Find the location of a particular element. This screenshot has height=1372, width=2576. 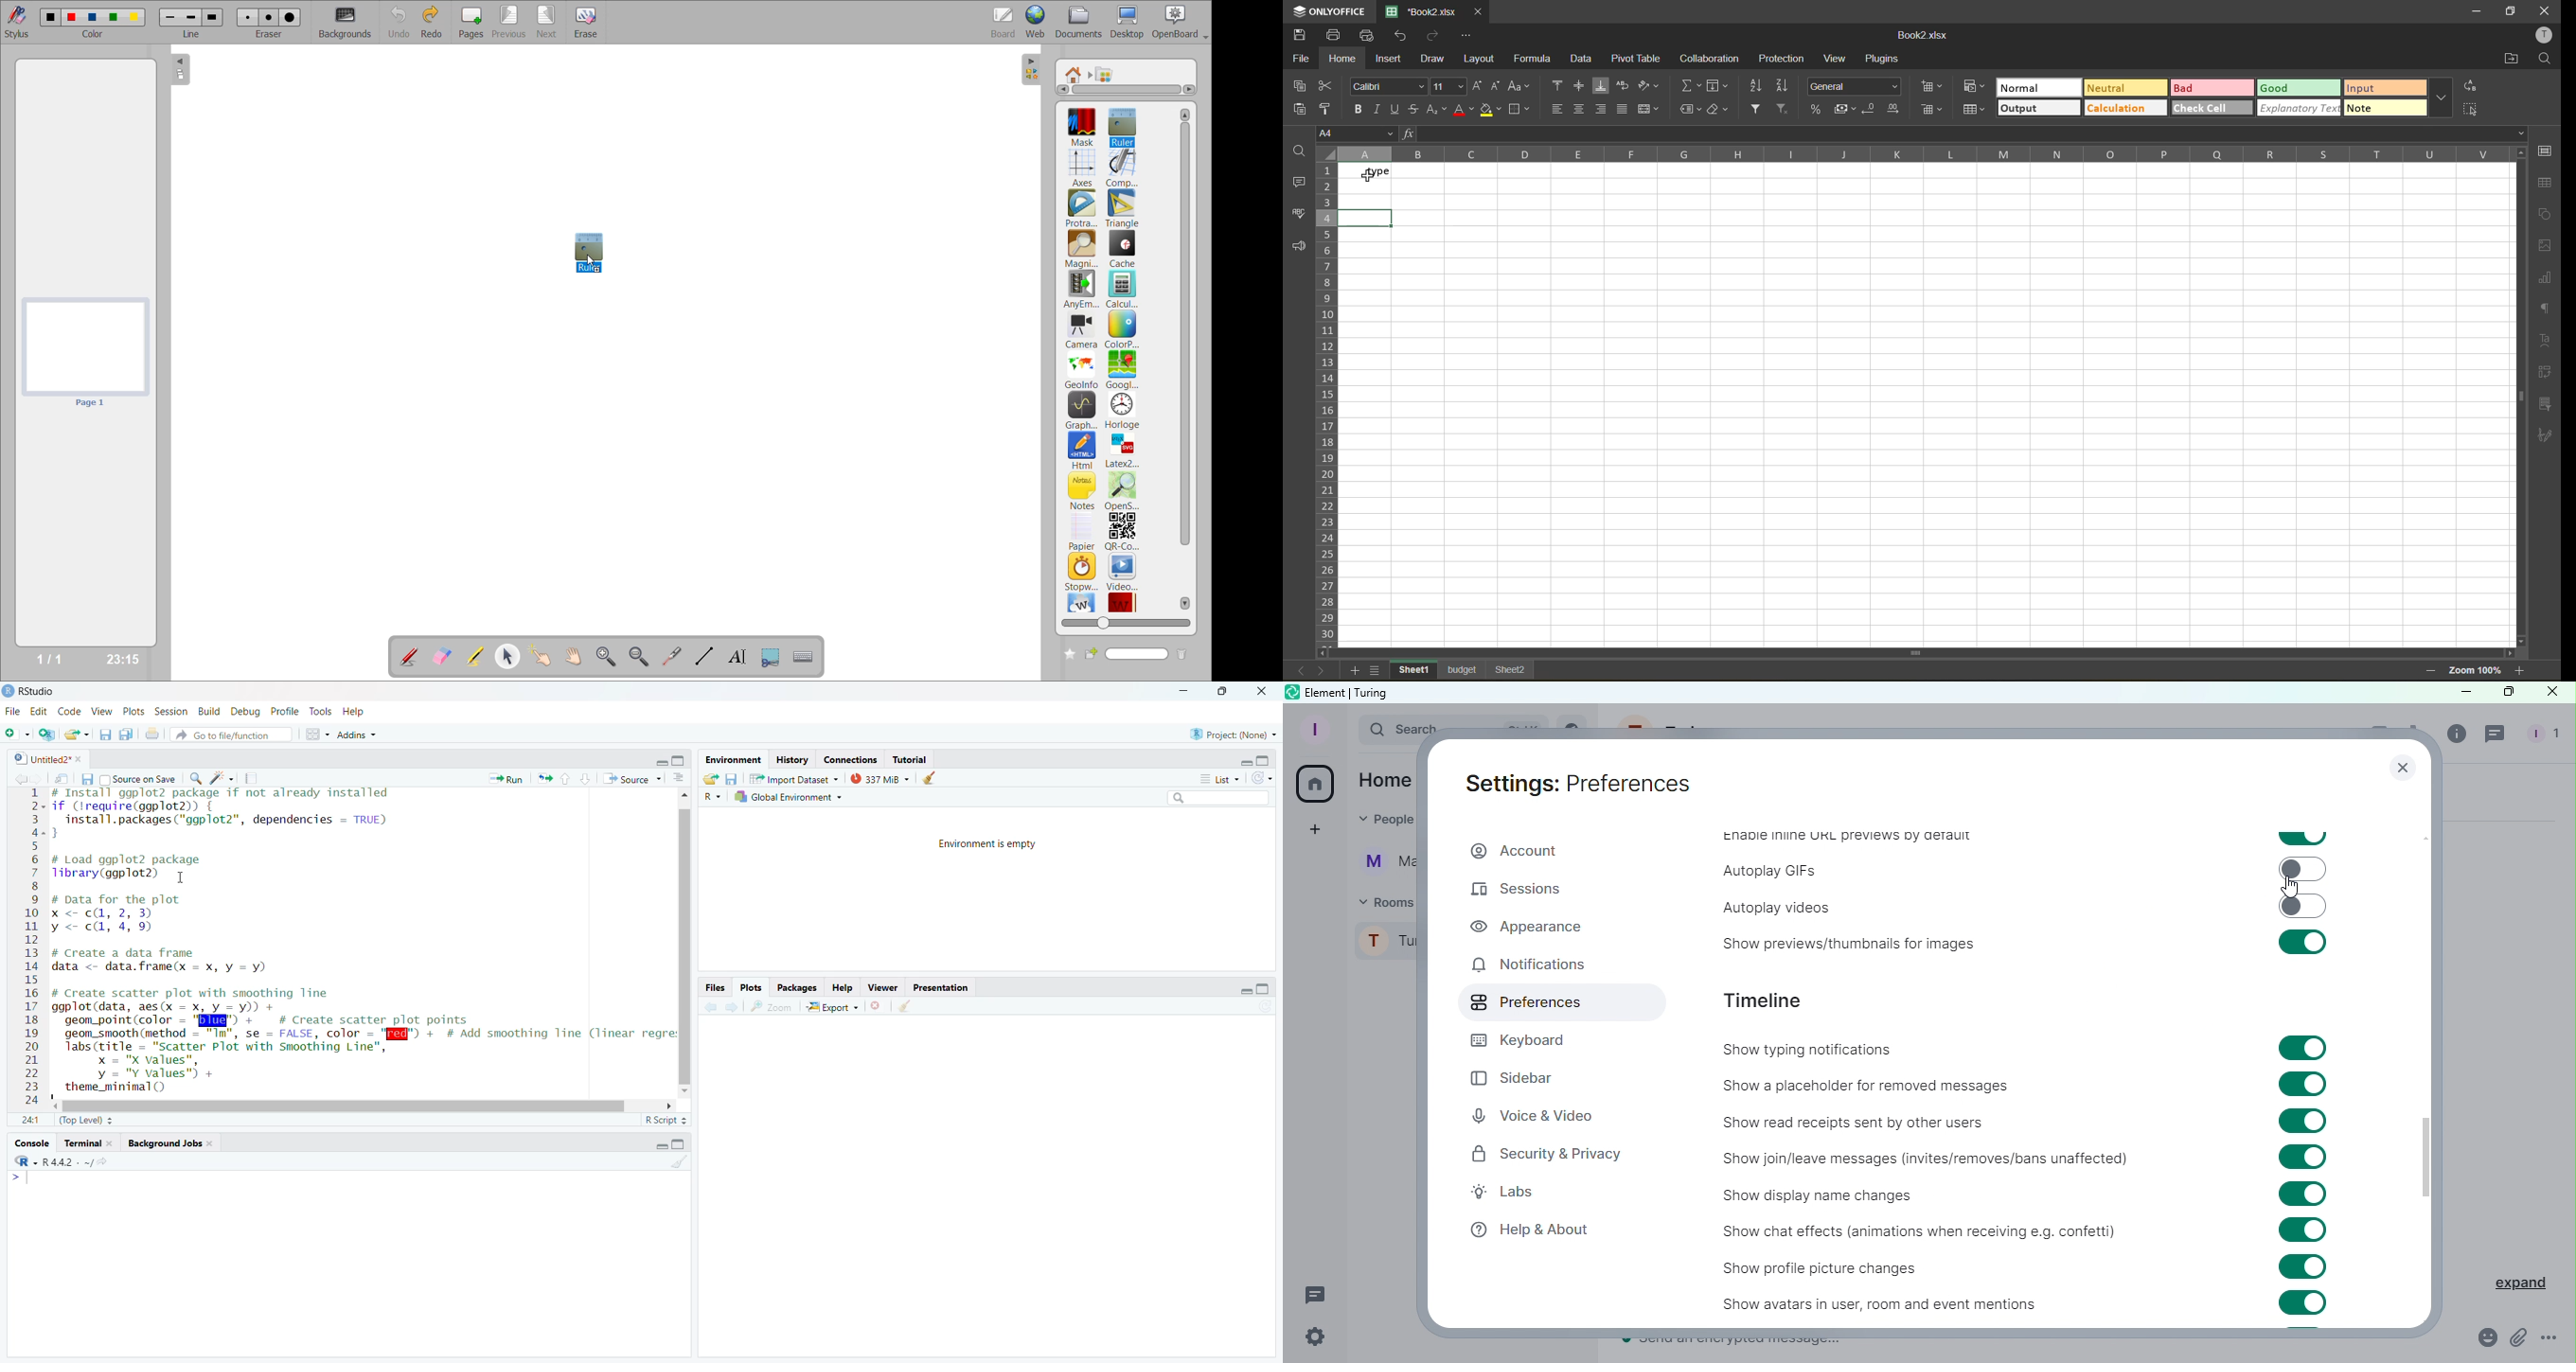

Help is located at coordinates (355, 713).